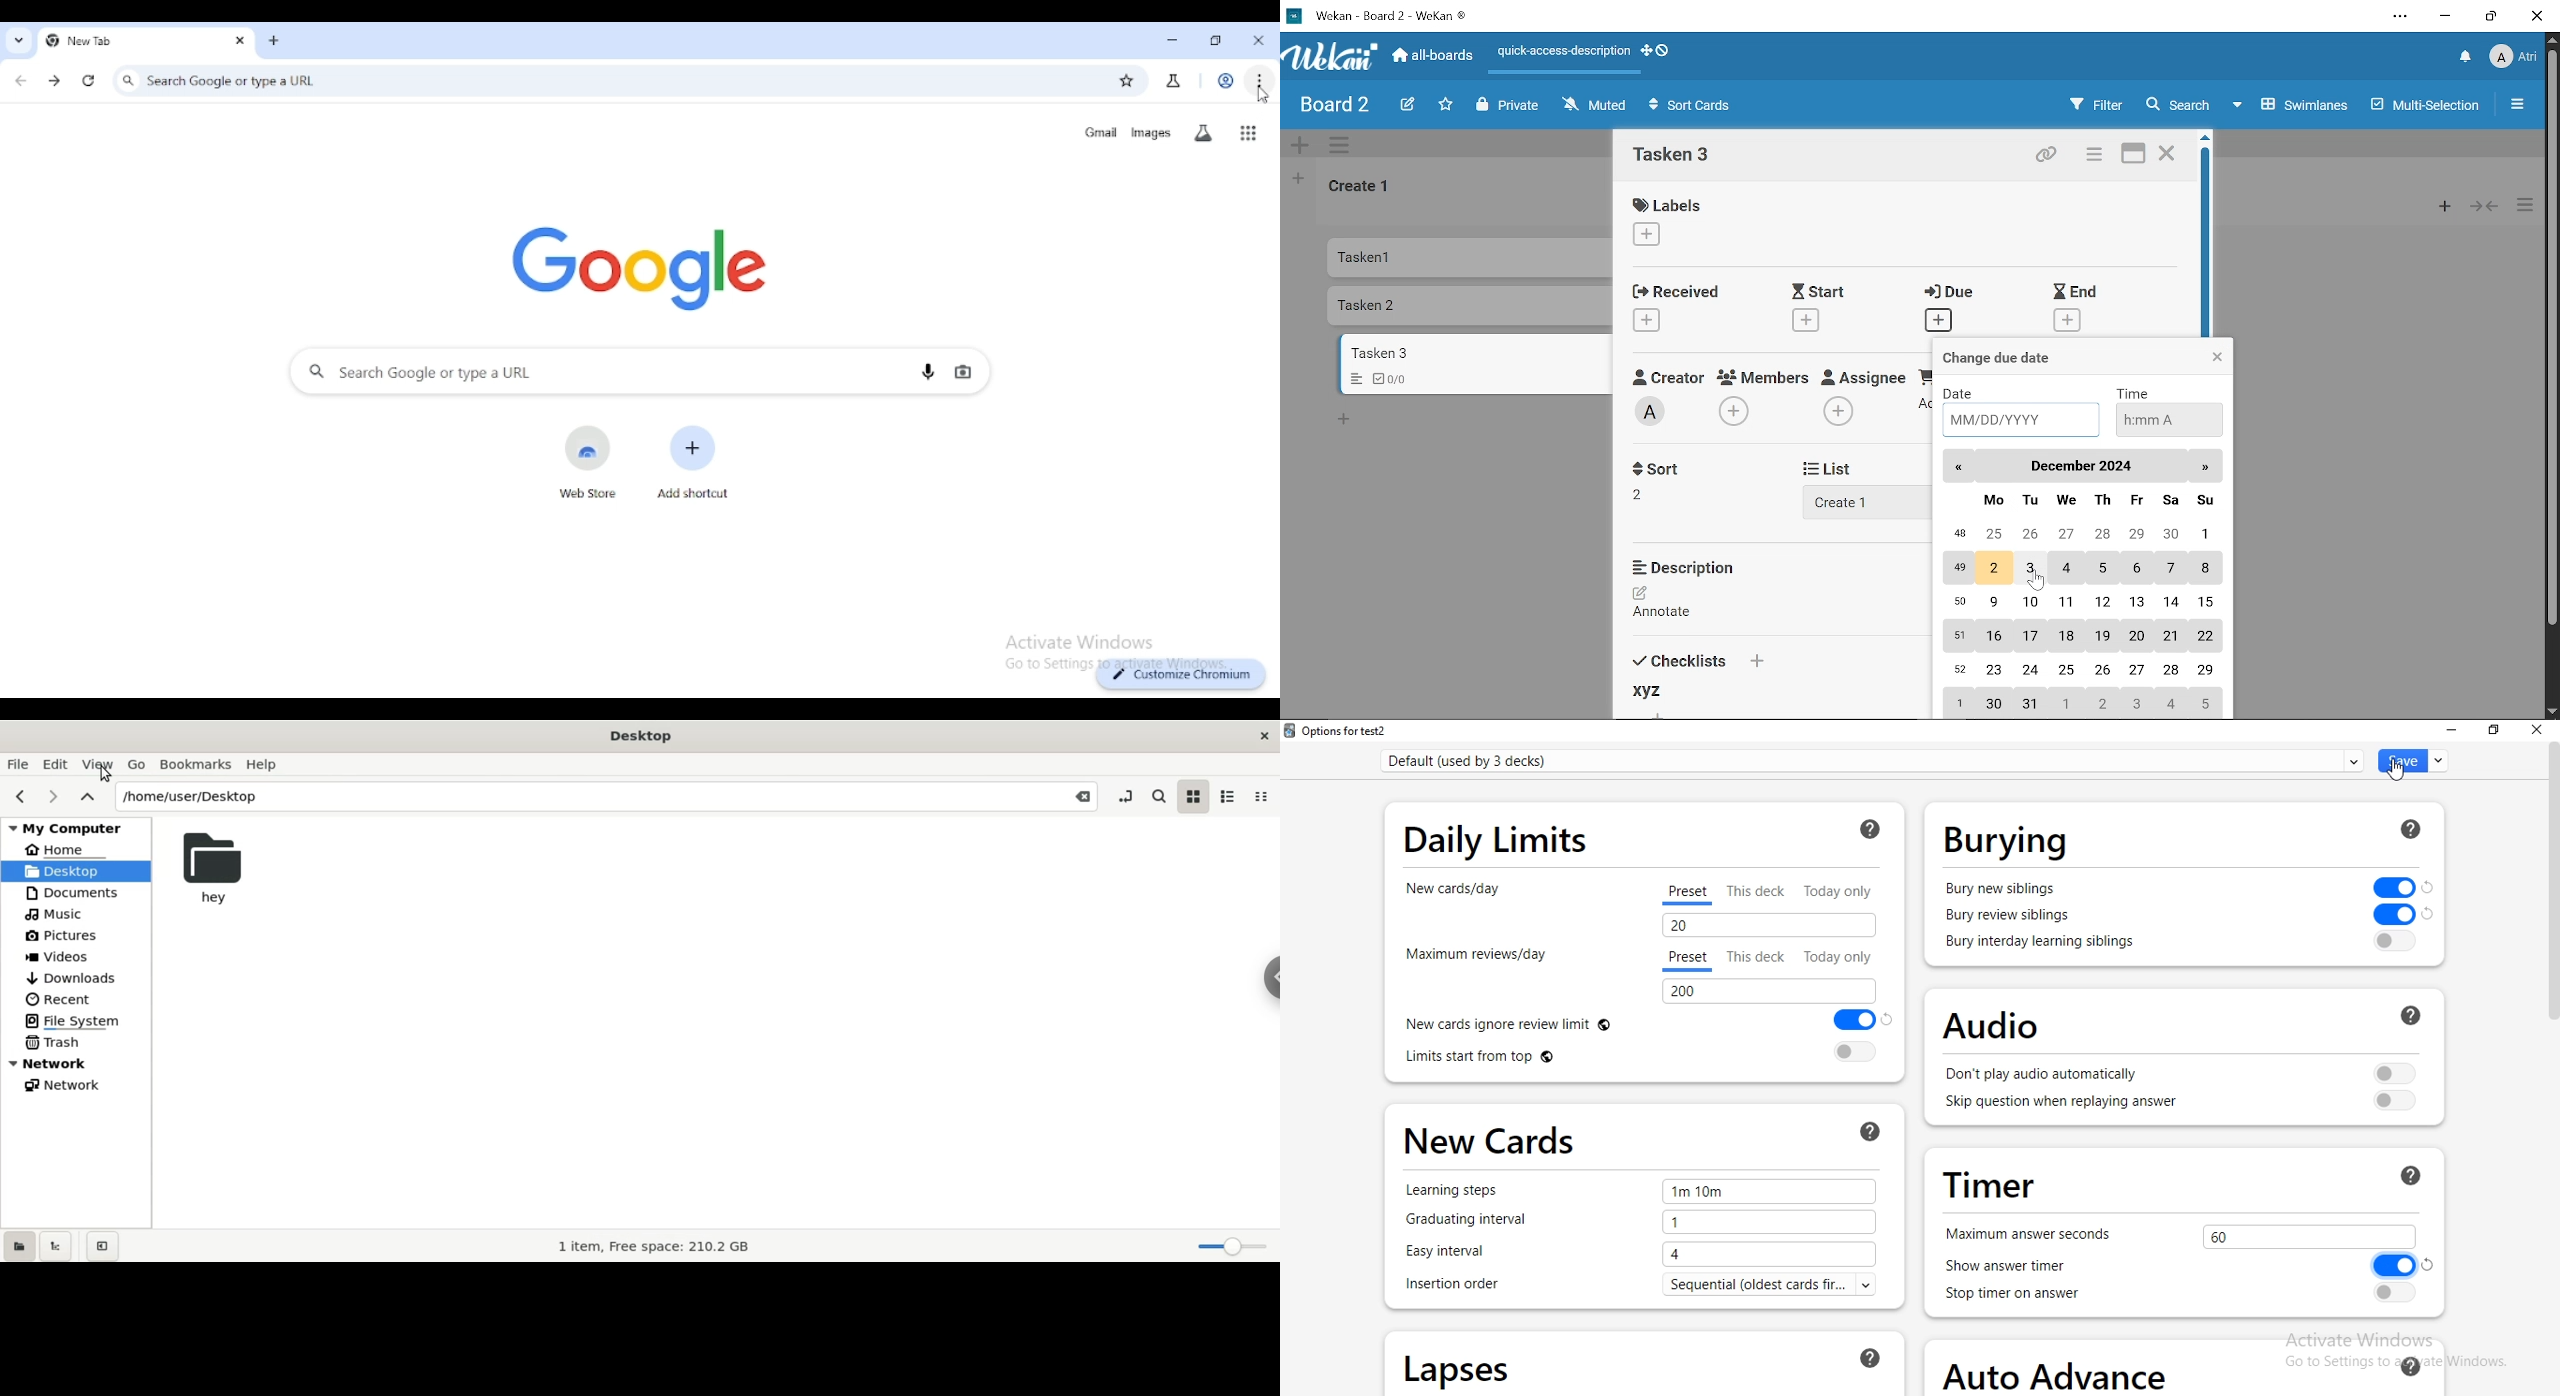 Image resolution: width=2576 pixels, height=1400 pixels. Describe the element at coordinates (1693, 567) in the screenshot. I see `Description` at that location.